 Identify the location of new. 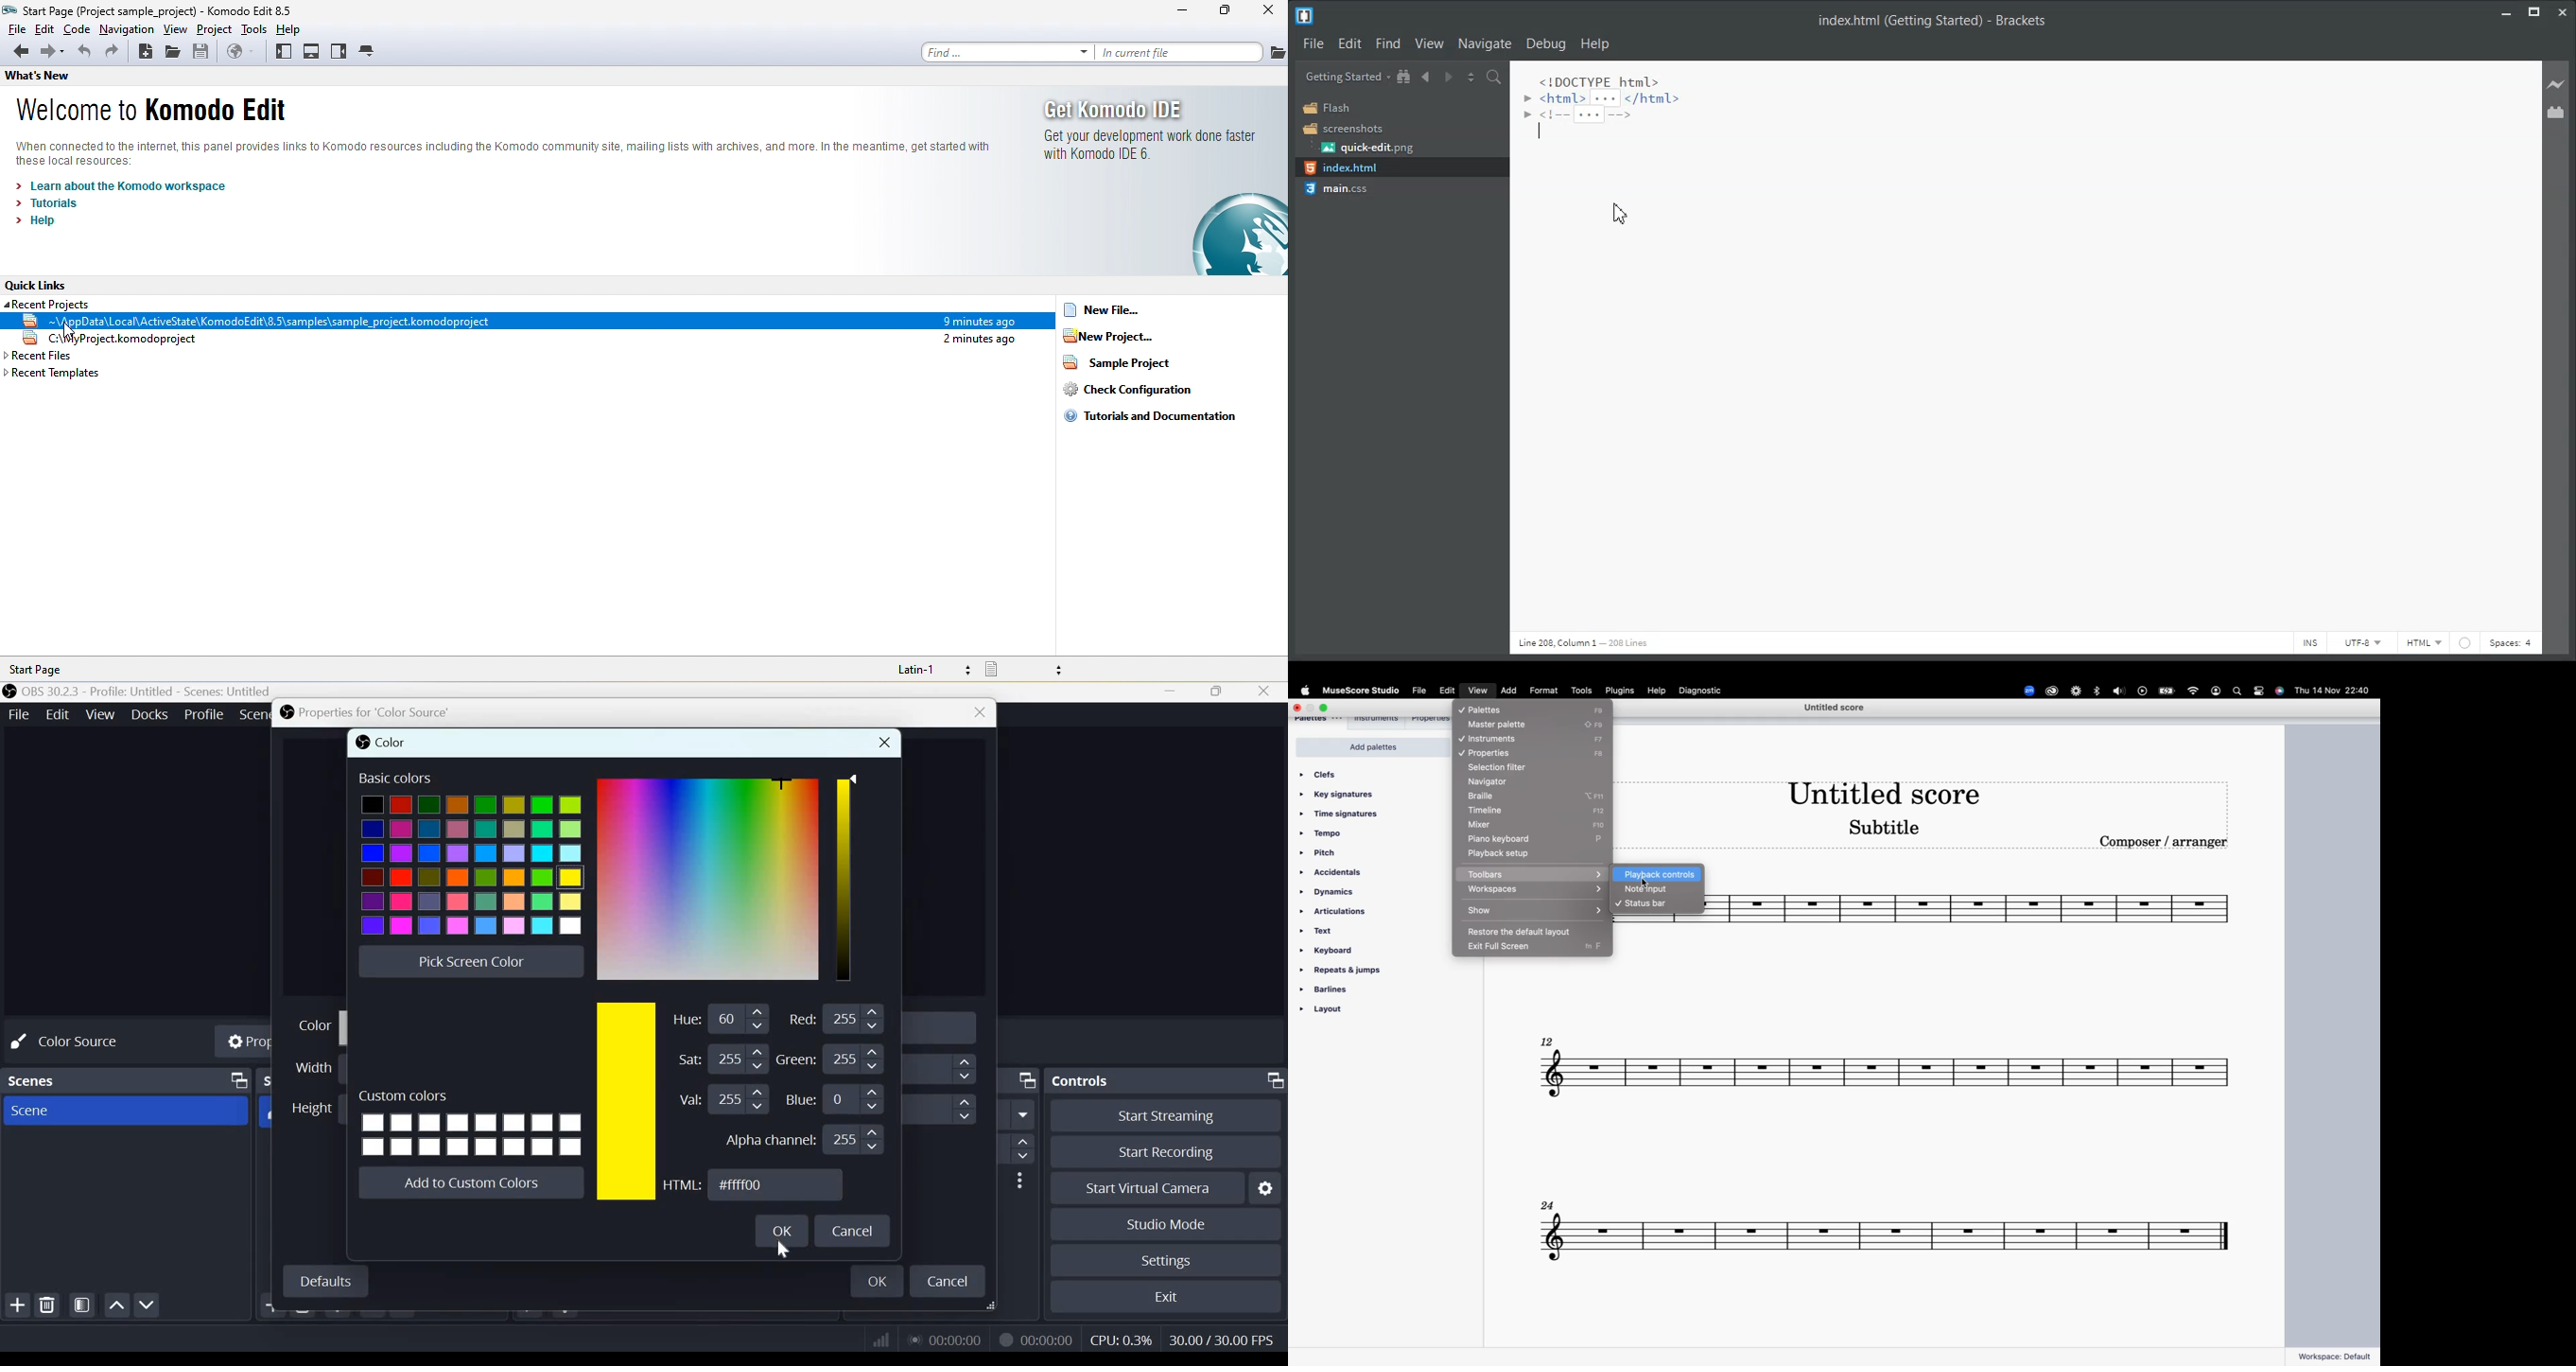
(144, 52).